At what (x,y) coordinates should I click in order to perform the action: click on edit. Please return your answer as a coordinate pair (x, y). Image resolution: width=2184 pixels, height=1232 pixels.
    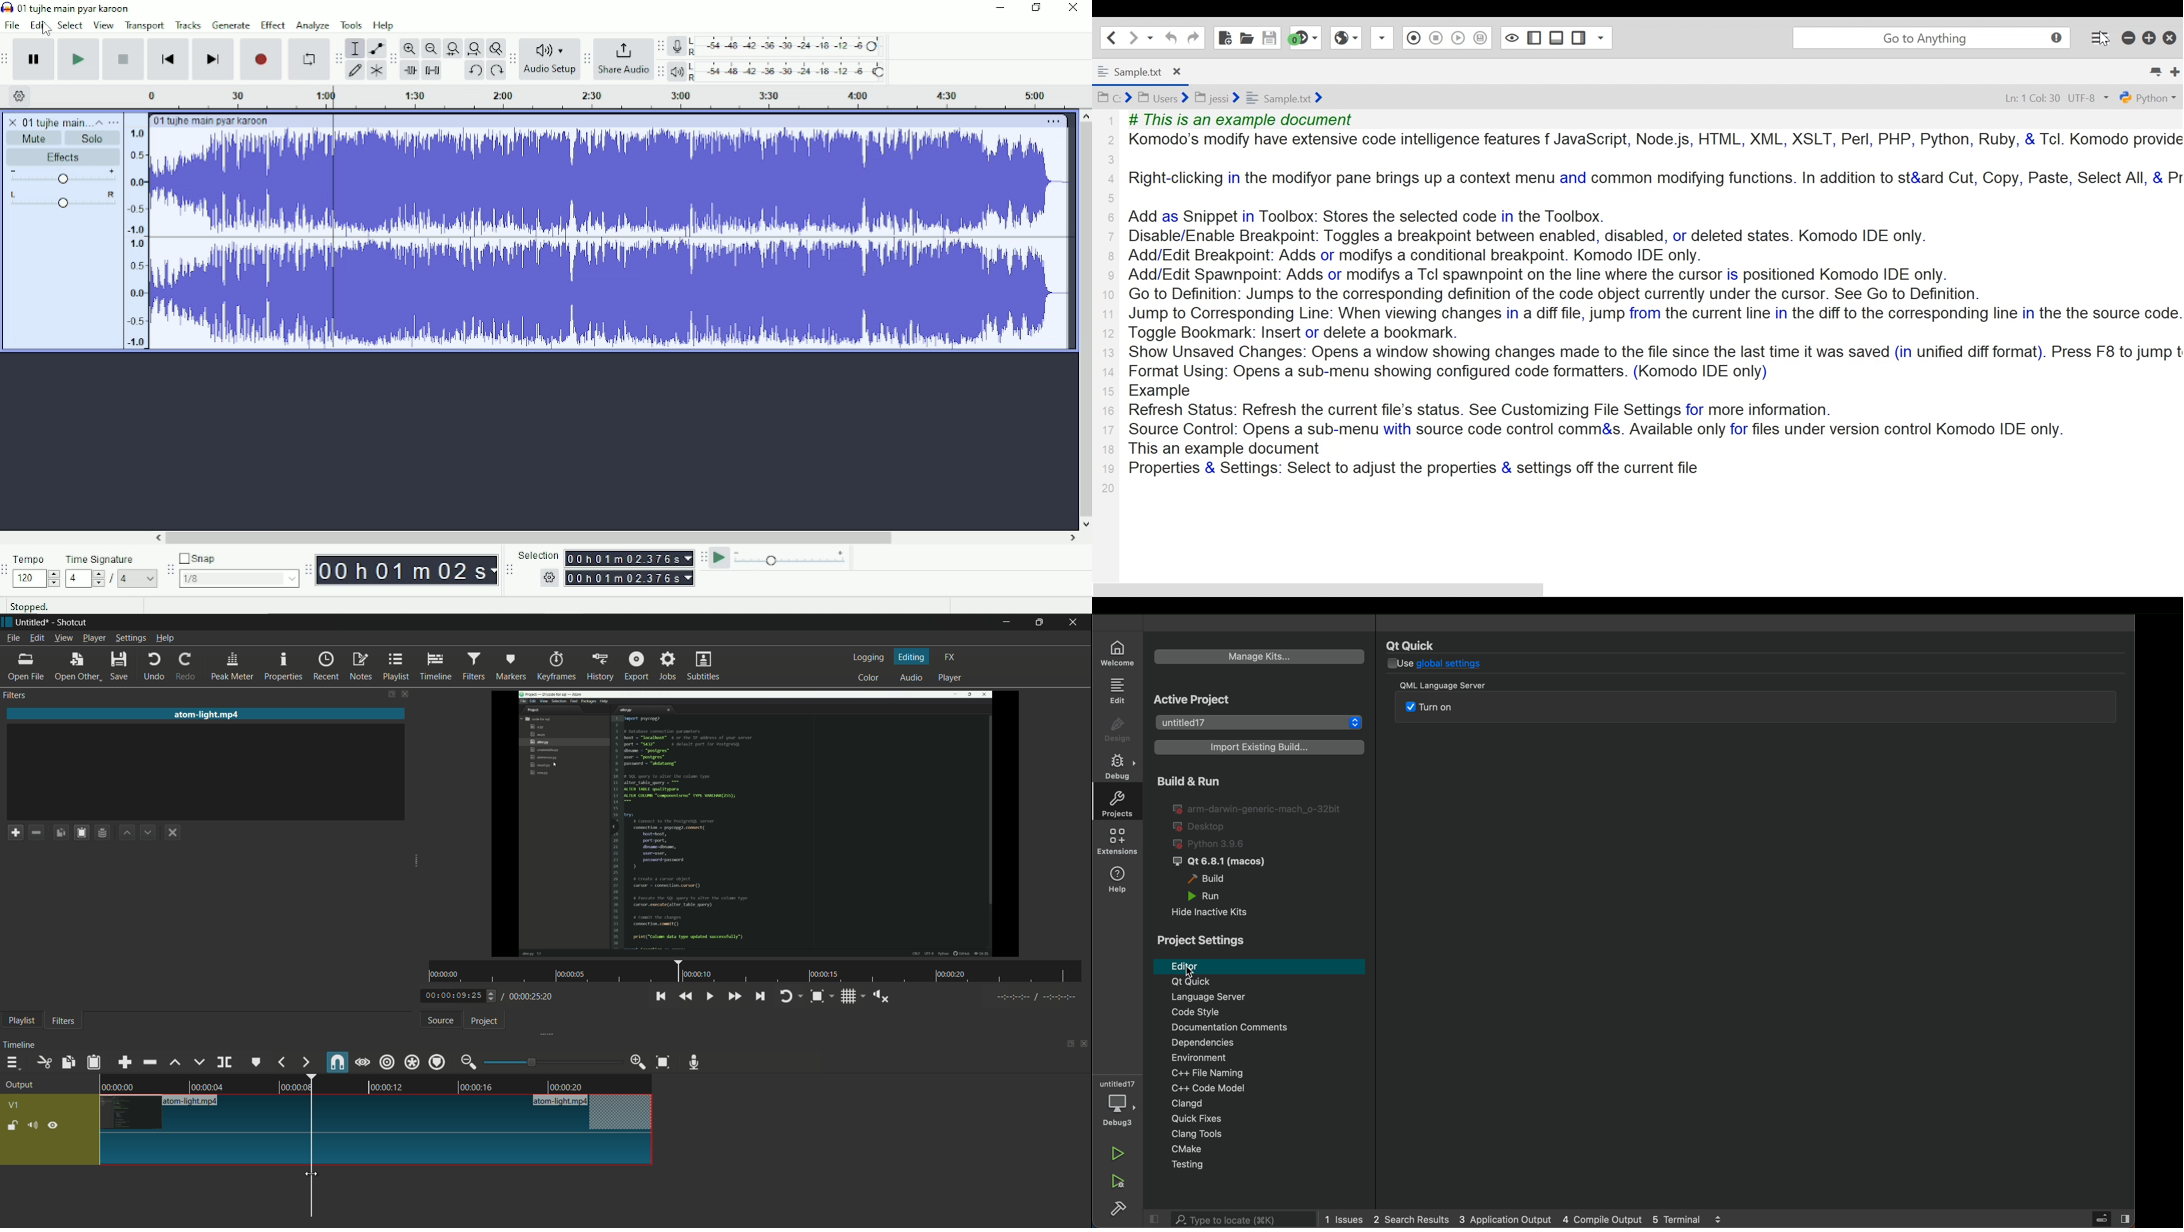
    Looking at the image, I should click on (1120, 692).